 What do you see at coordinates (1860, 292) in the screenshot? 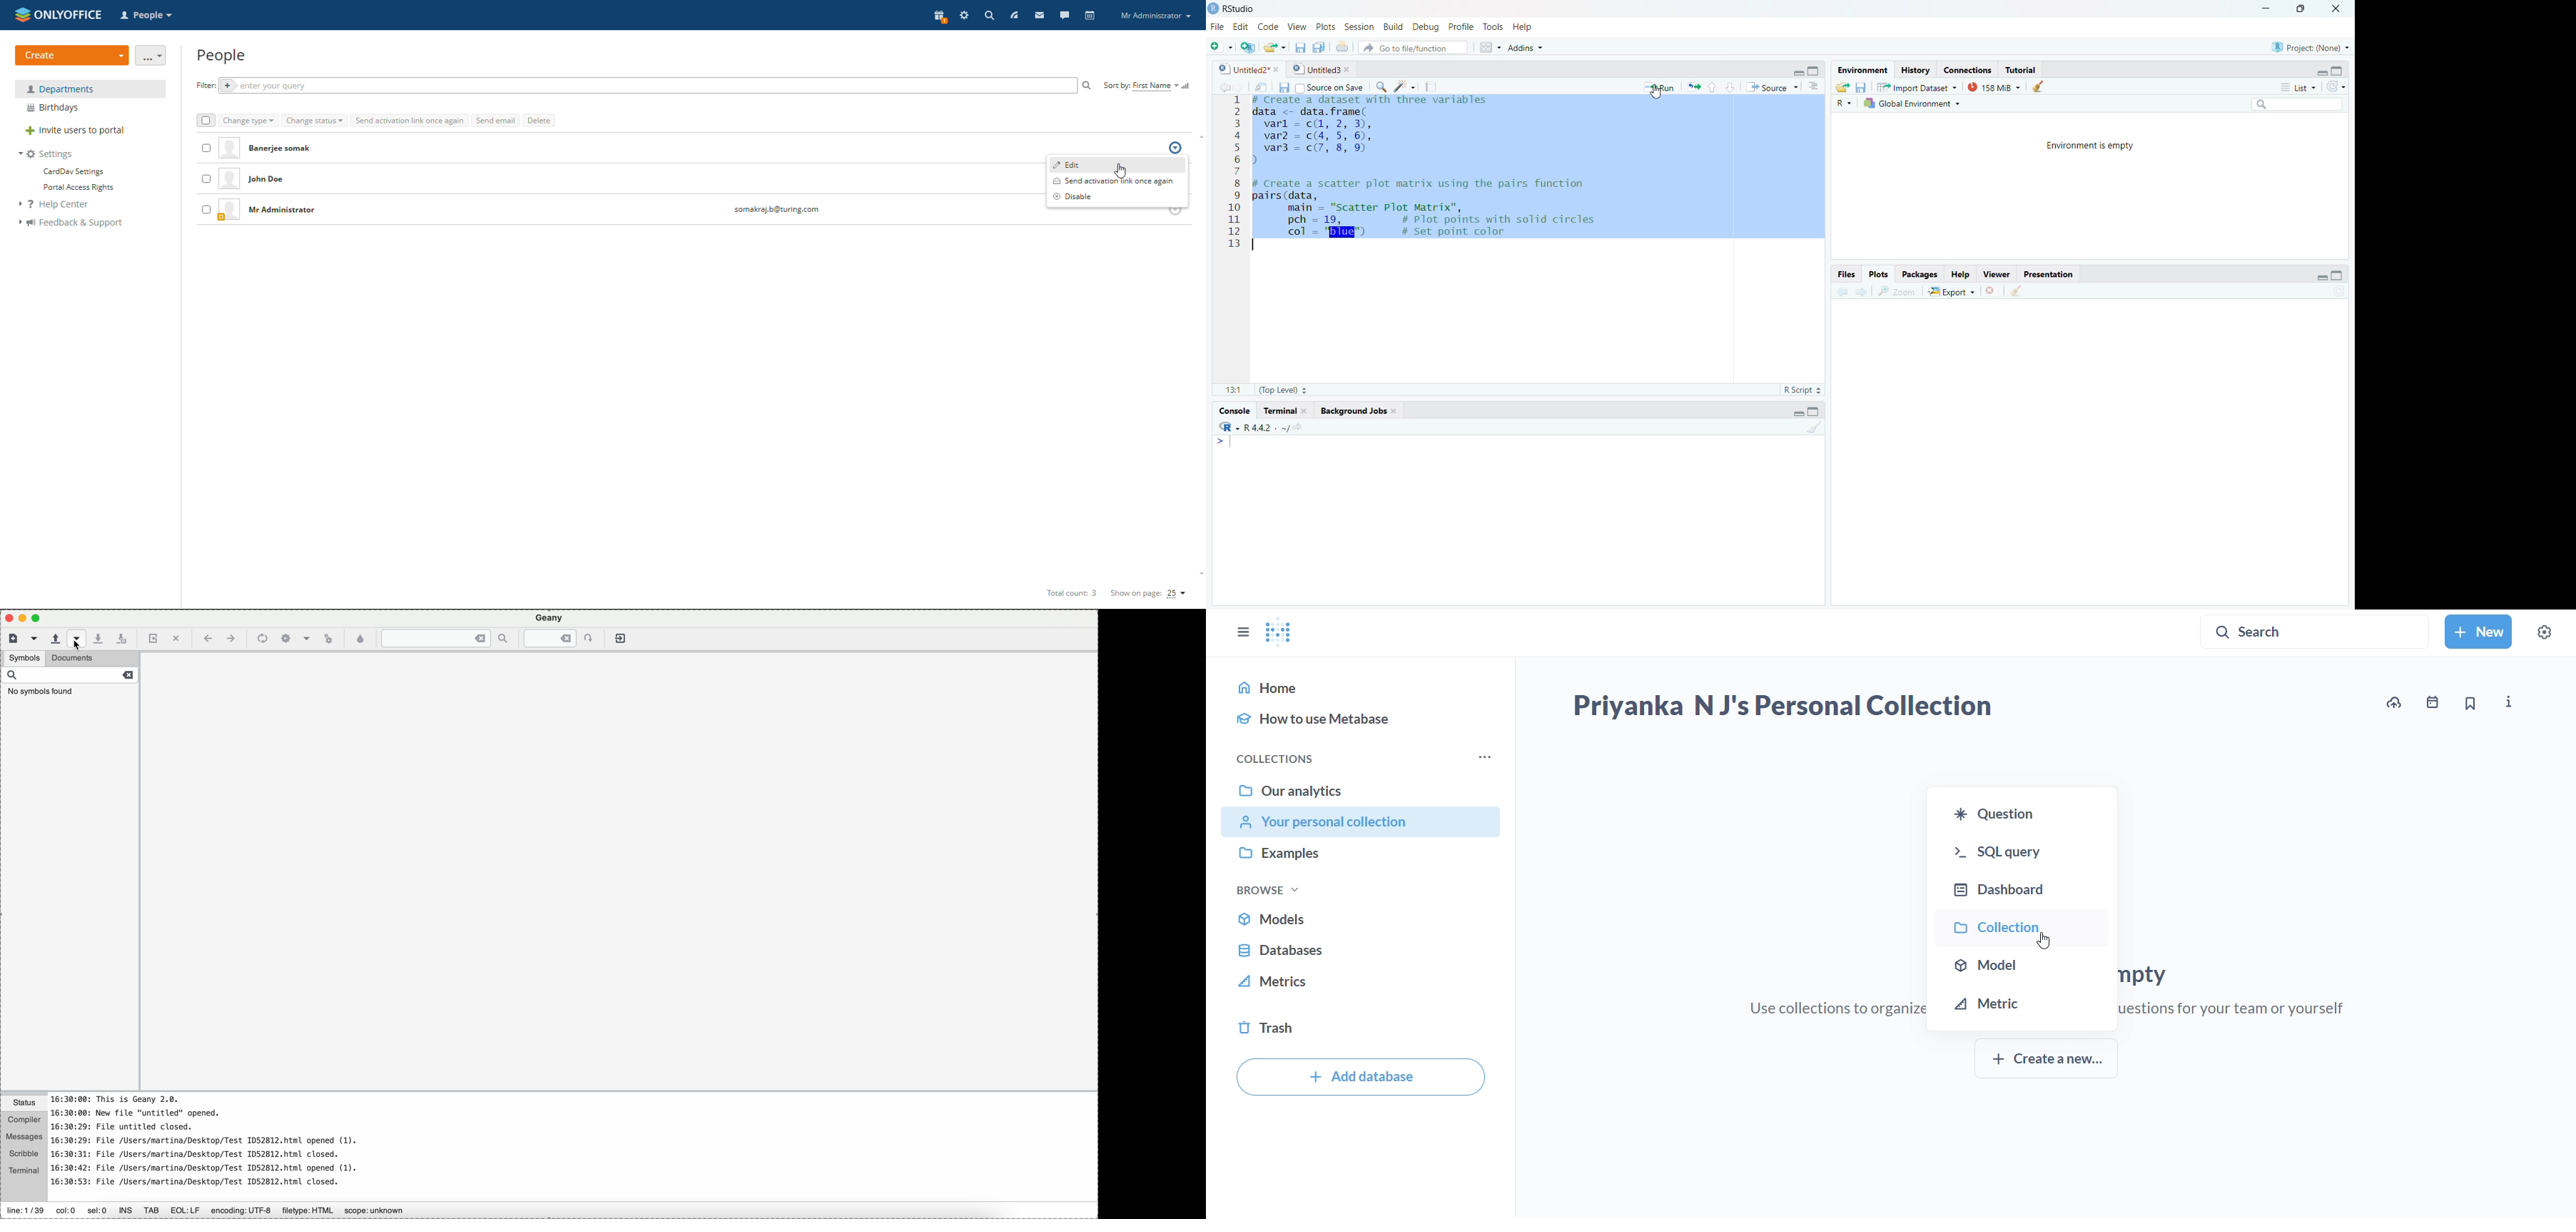
I see `Backward` at bounding box center [1860, 292].